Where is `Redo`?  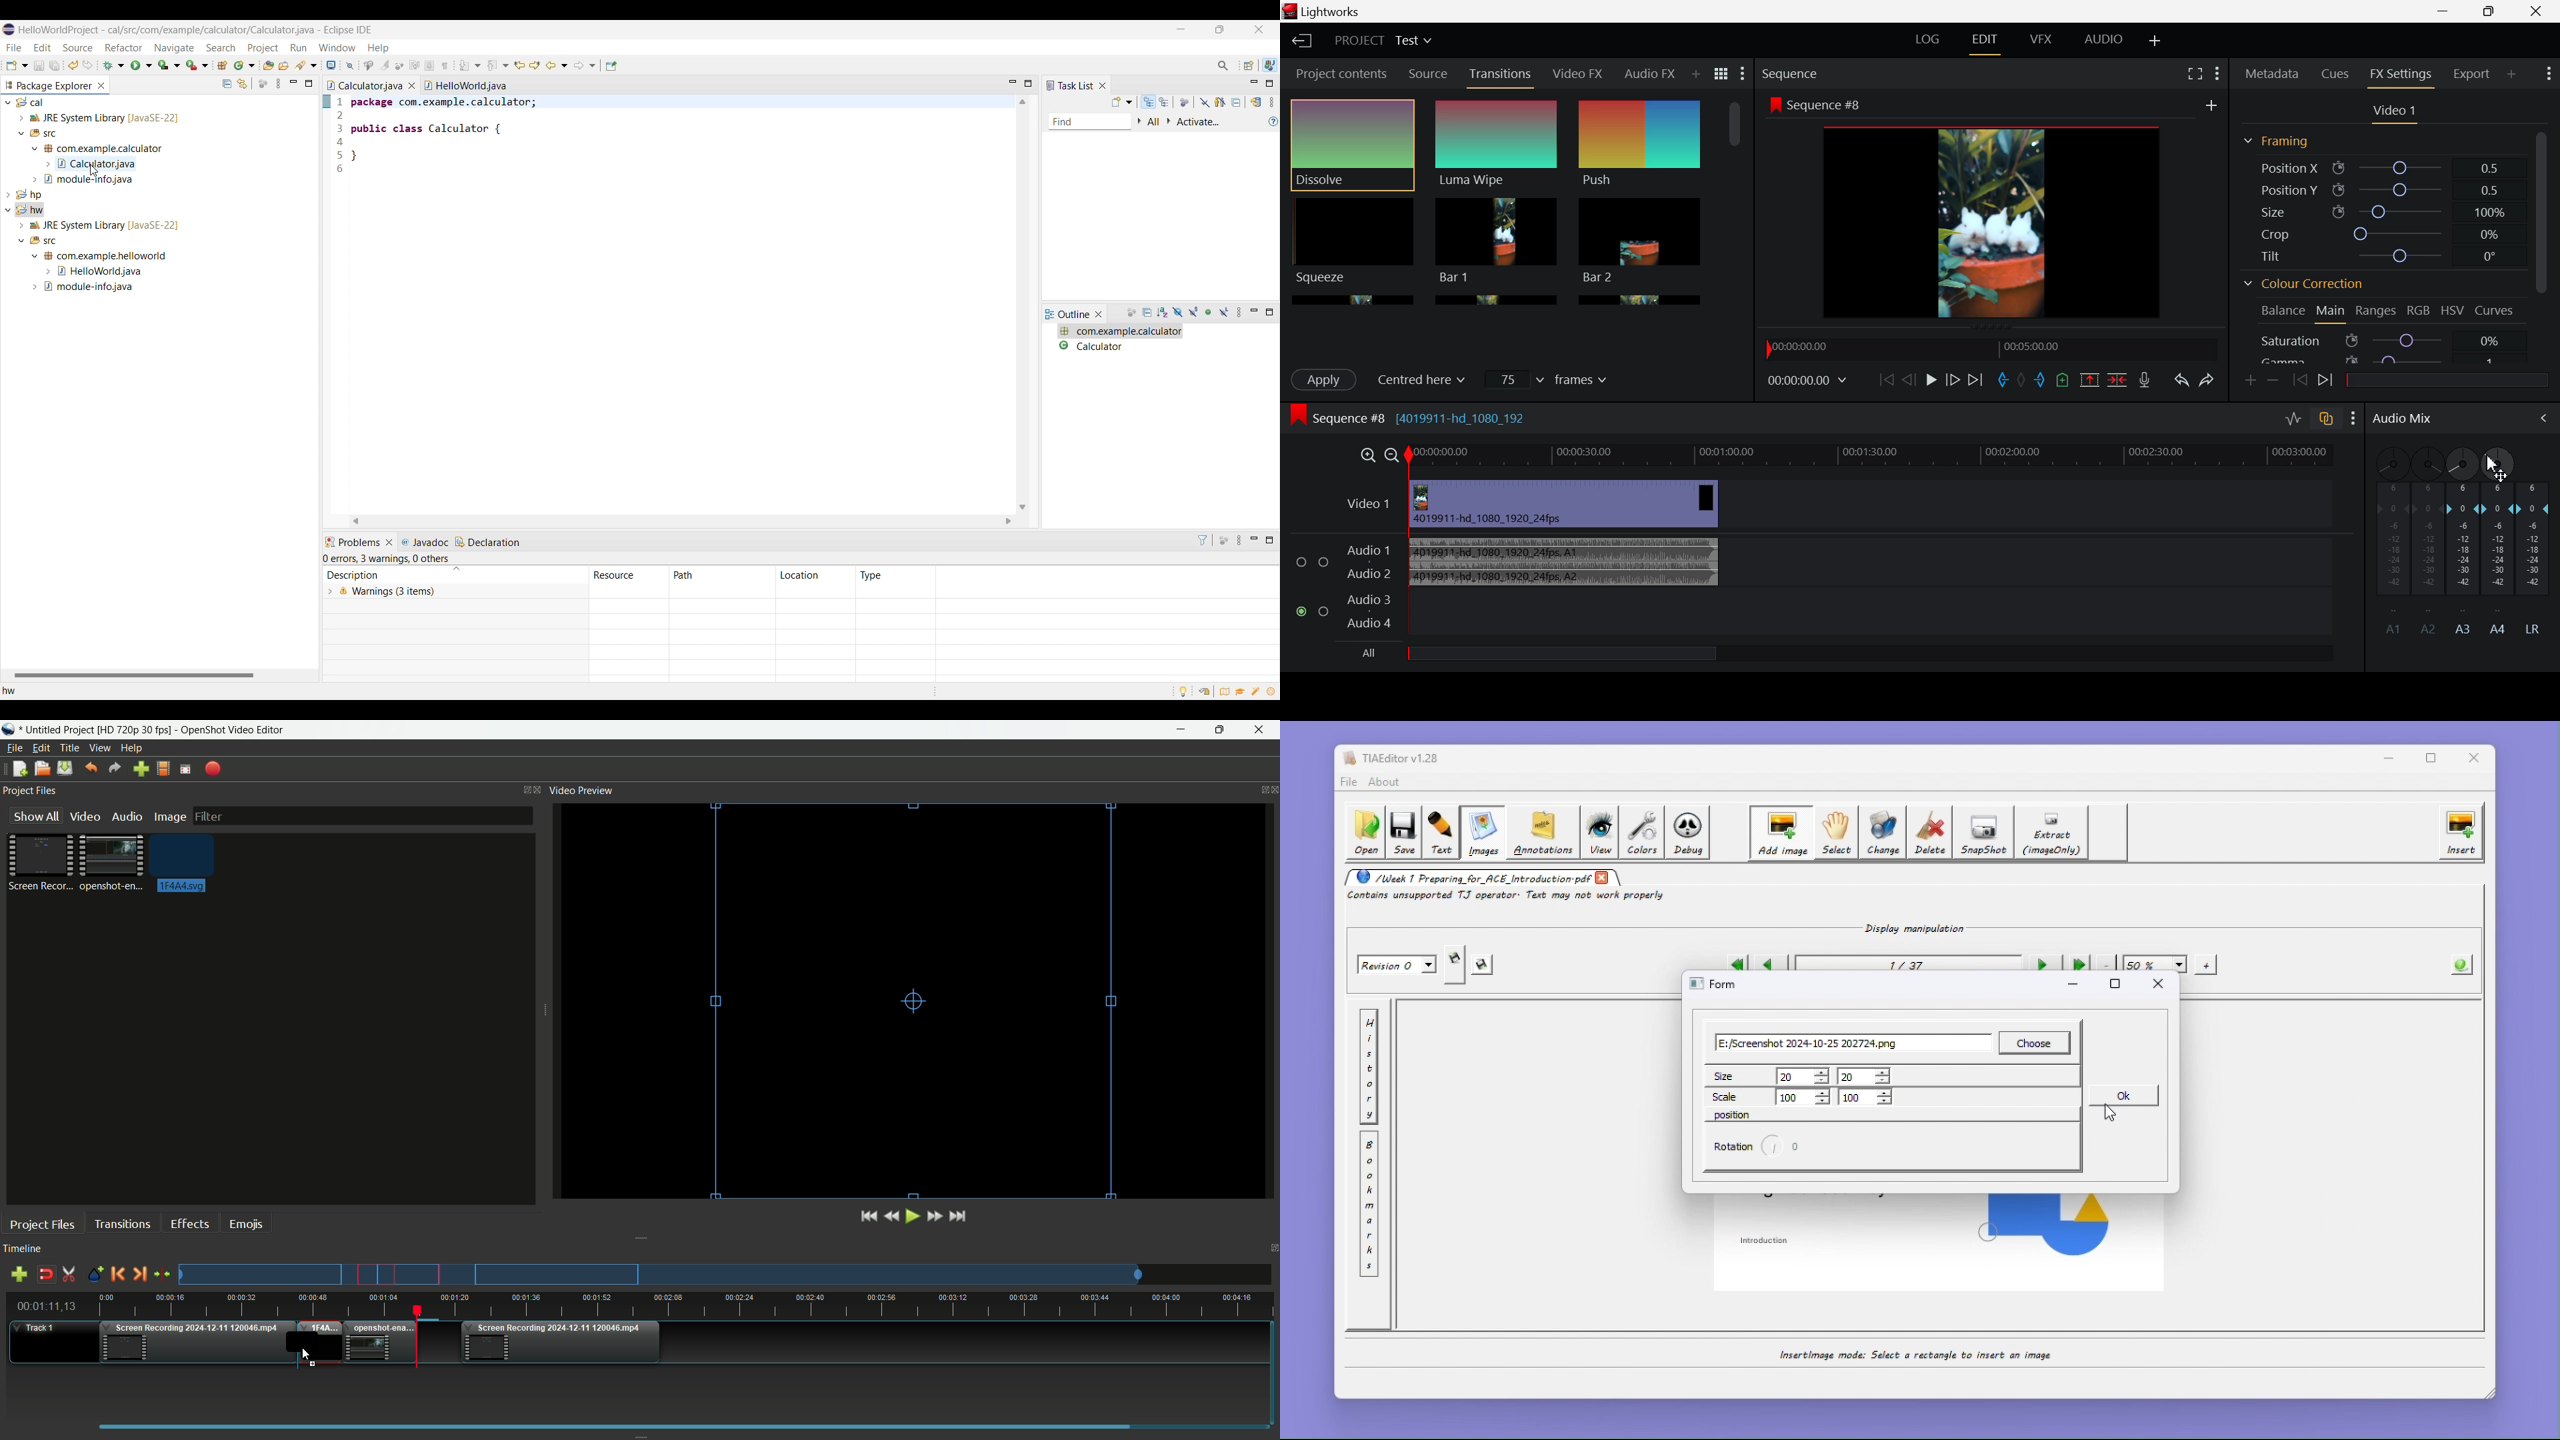 Redo is located at coordinates (2208, 381).